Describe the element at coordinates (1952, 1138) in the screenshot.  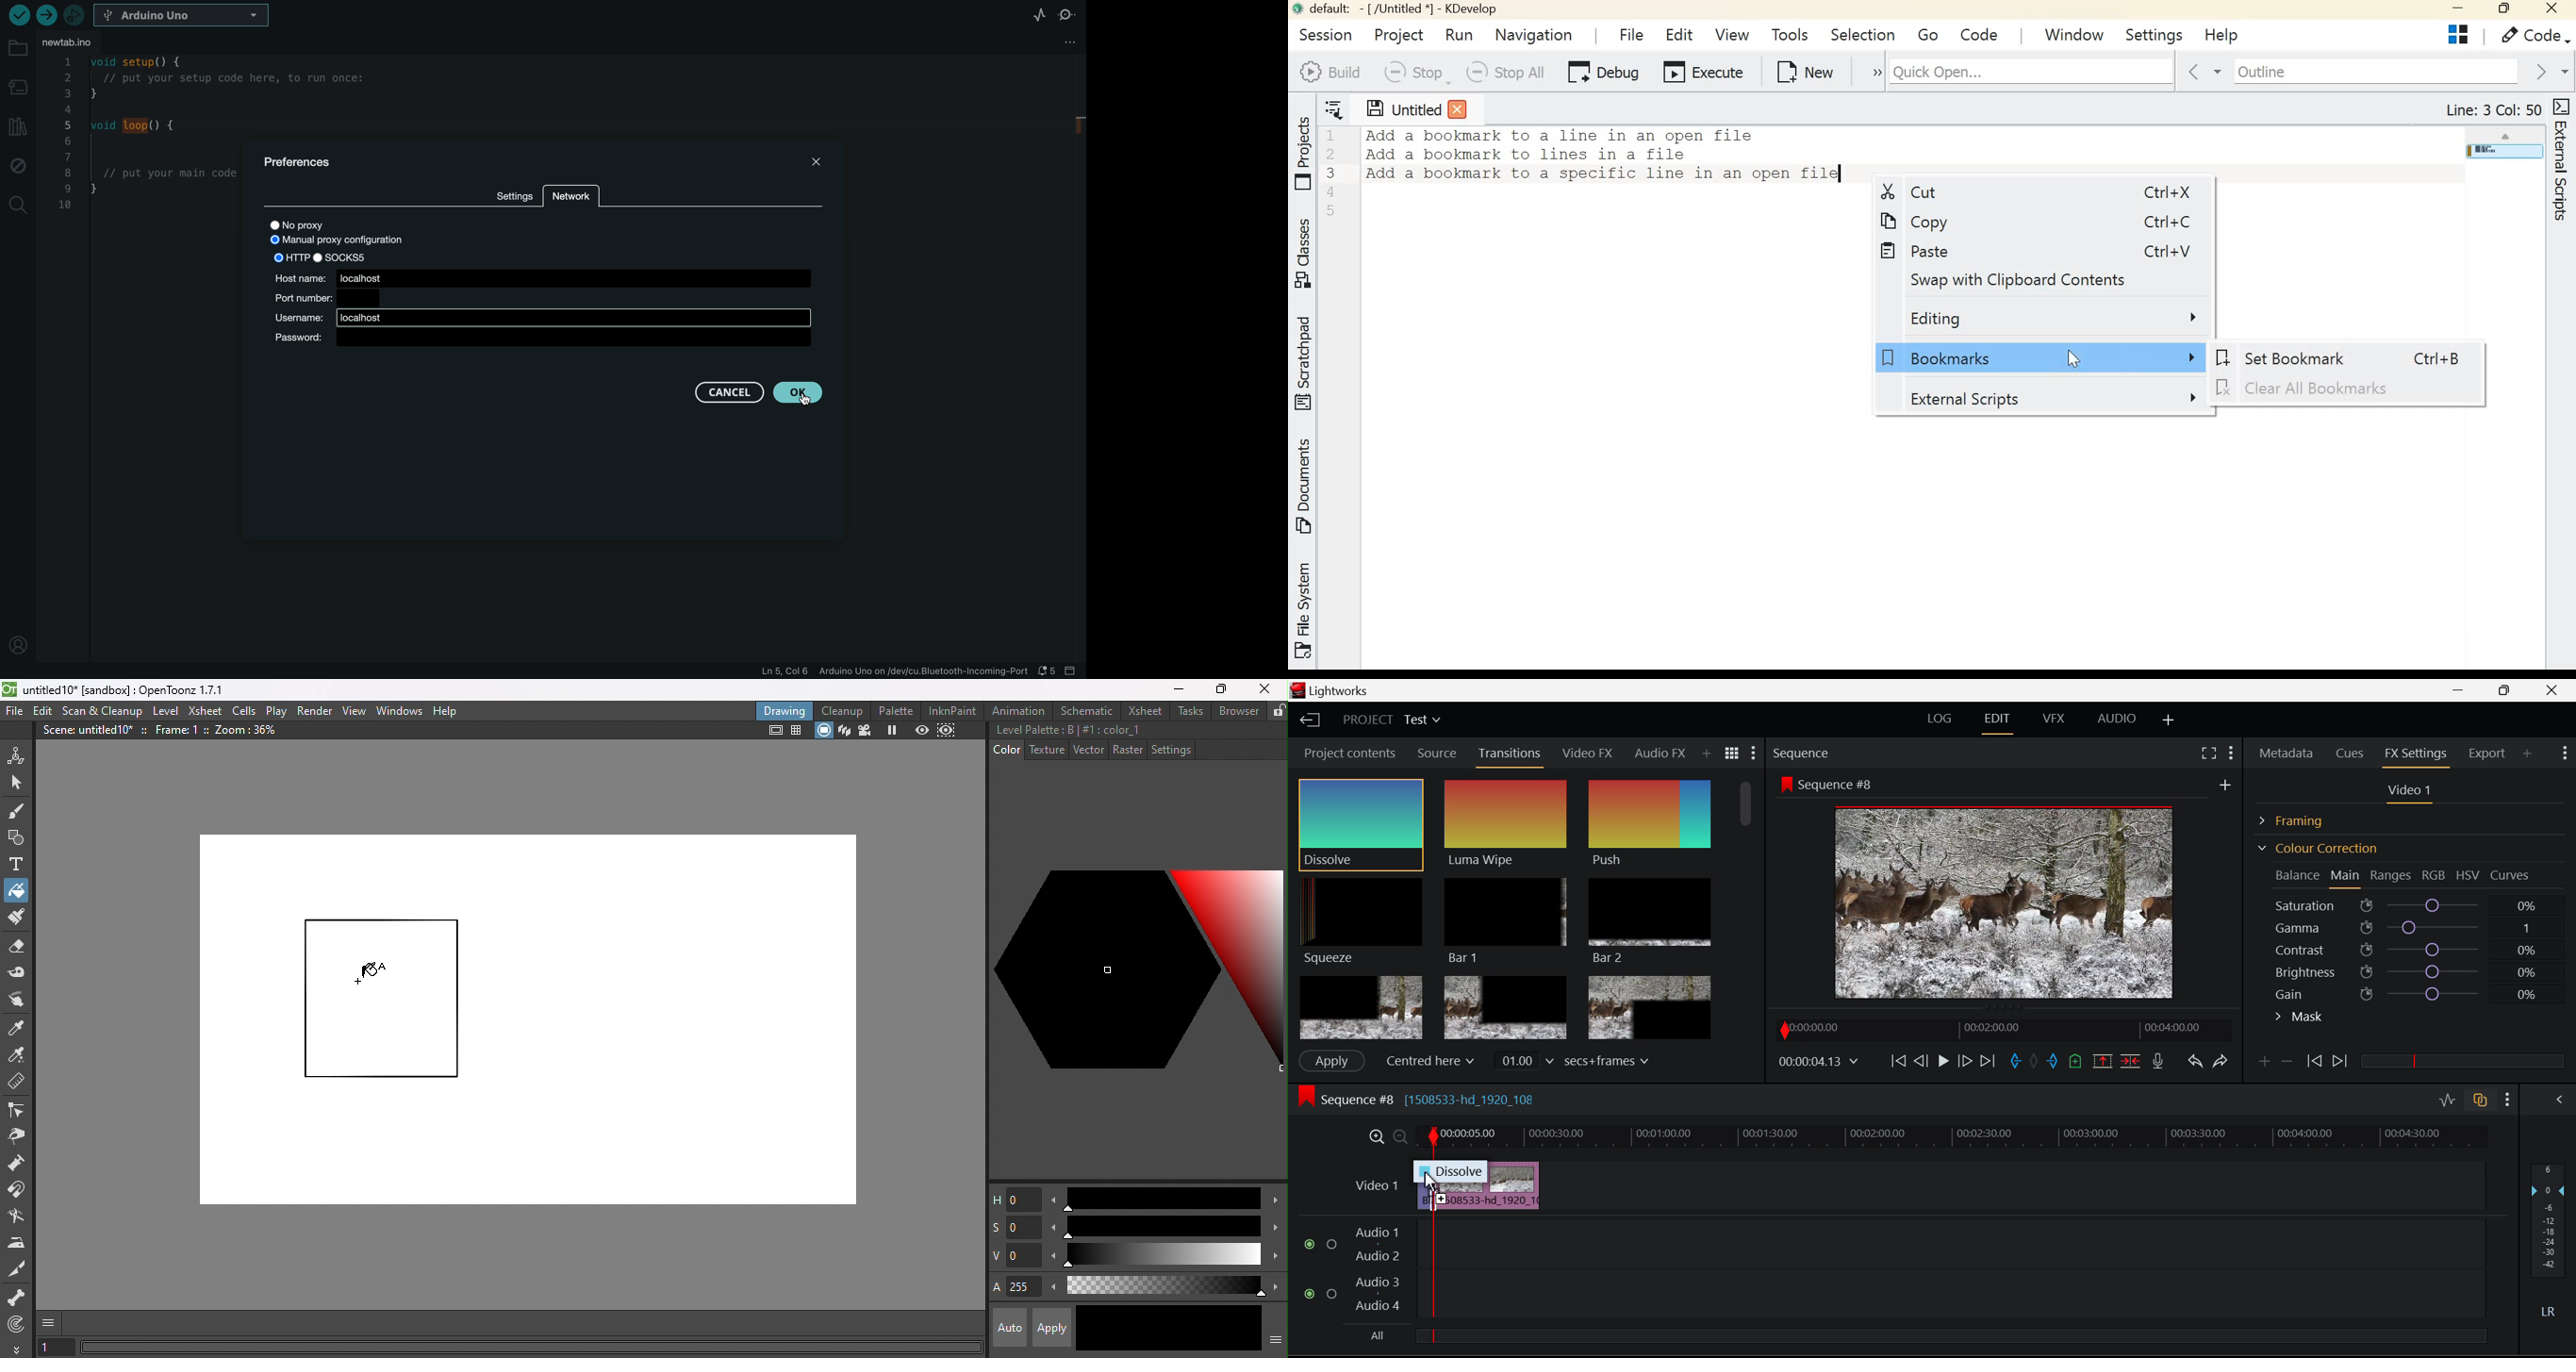
I see `Project Timeline` at that location.